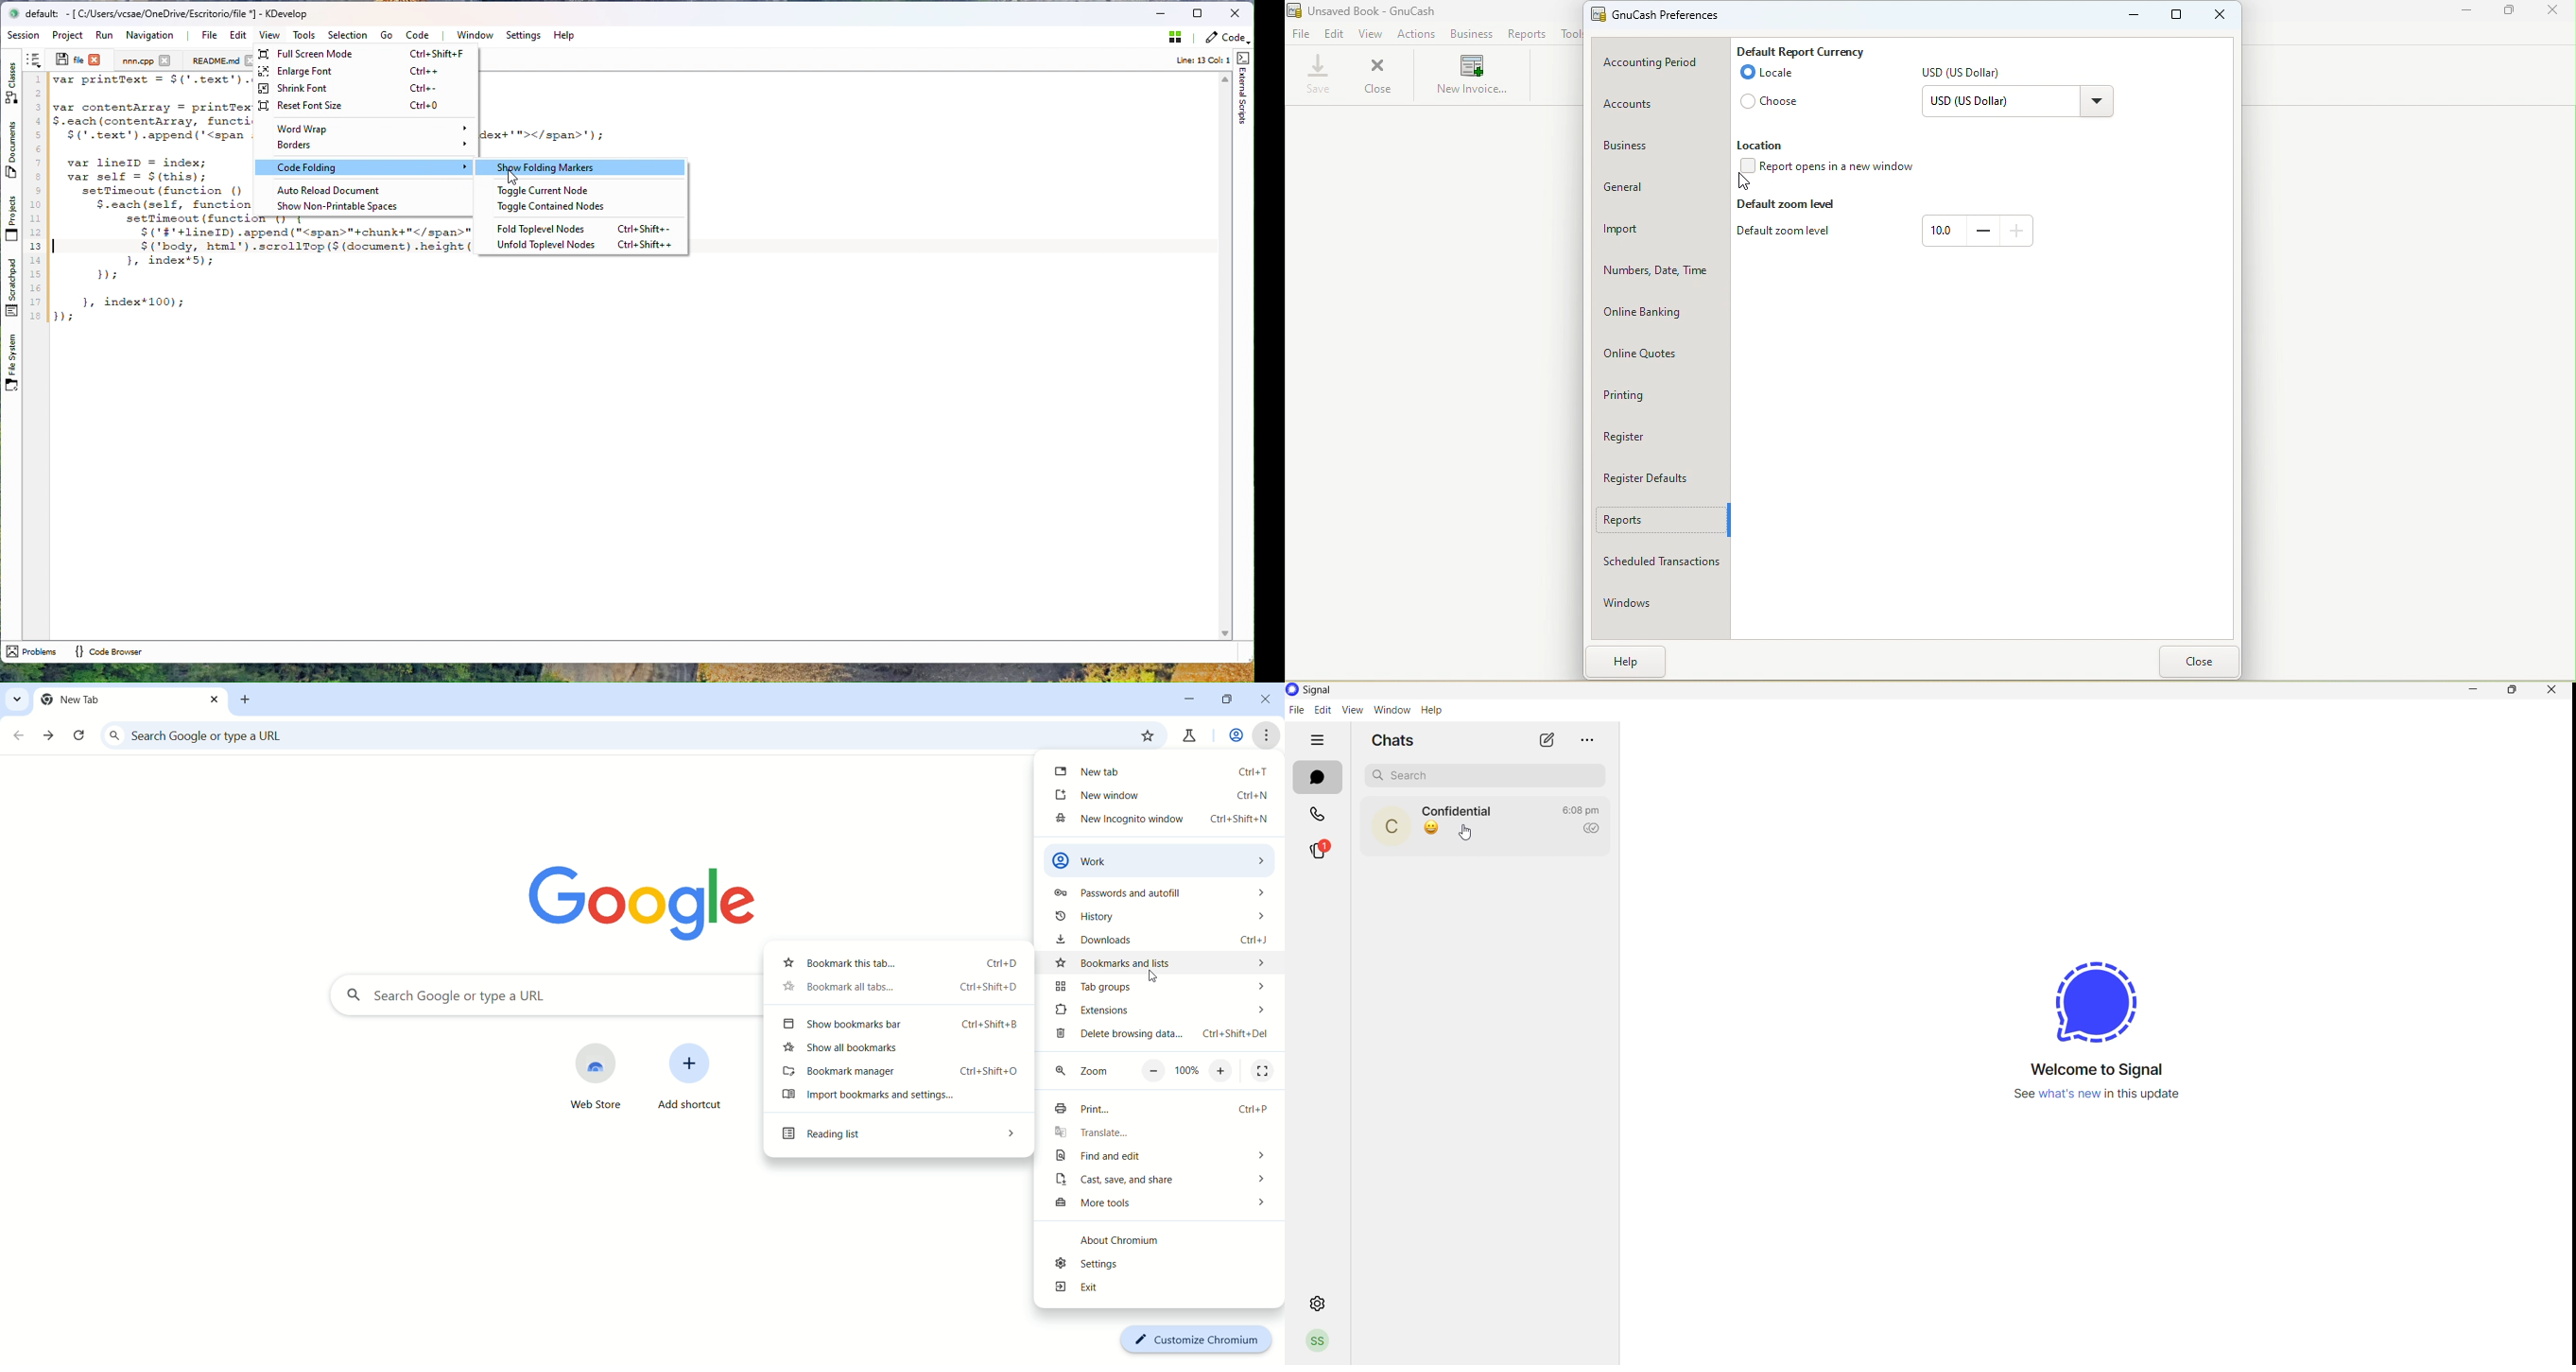 Image resolution: width=2576 pixels, height=1372 pixels. I want to click on Business, so click(1658, 147).